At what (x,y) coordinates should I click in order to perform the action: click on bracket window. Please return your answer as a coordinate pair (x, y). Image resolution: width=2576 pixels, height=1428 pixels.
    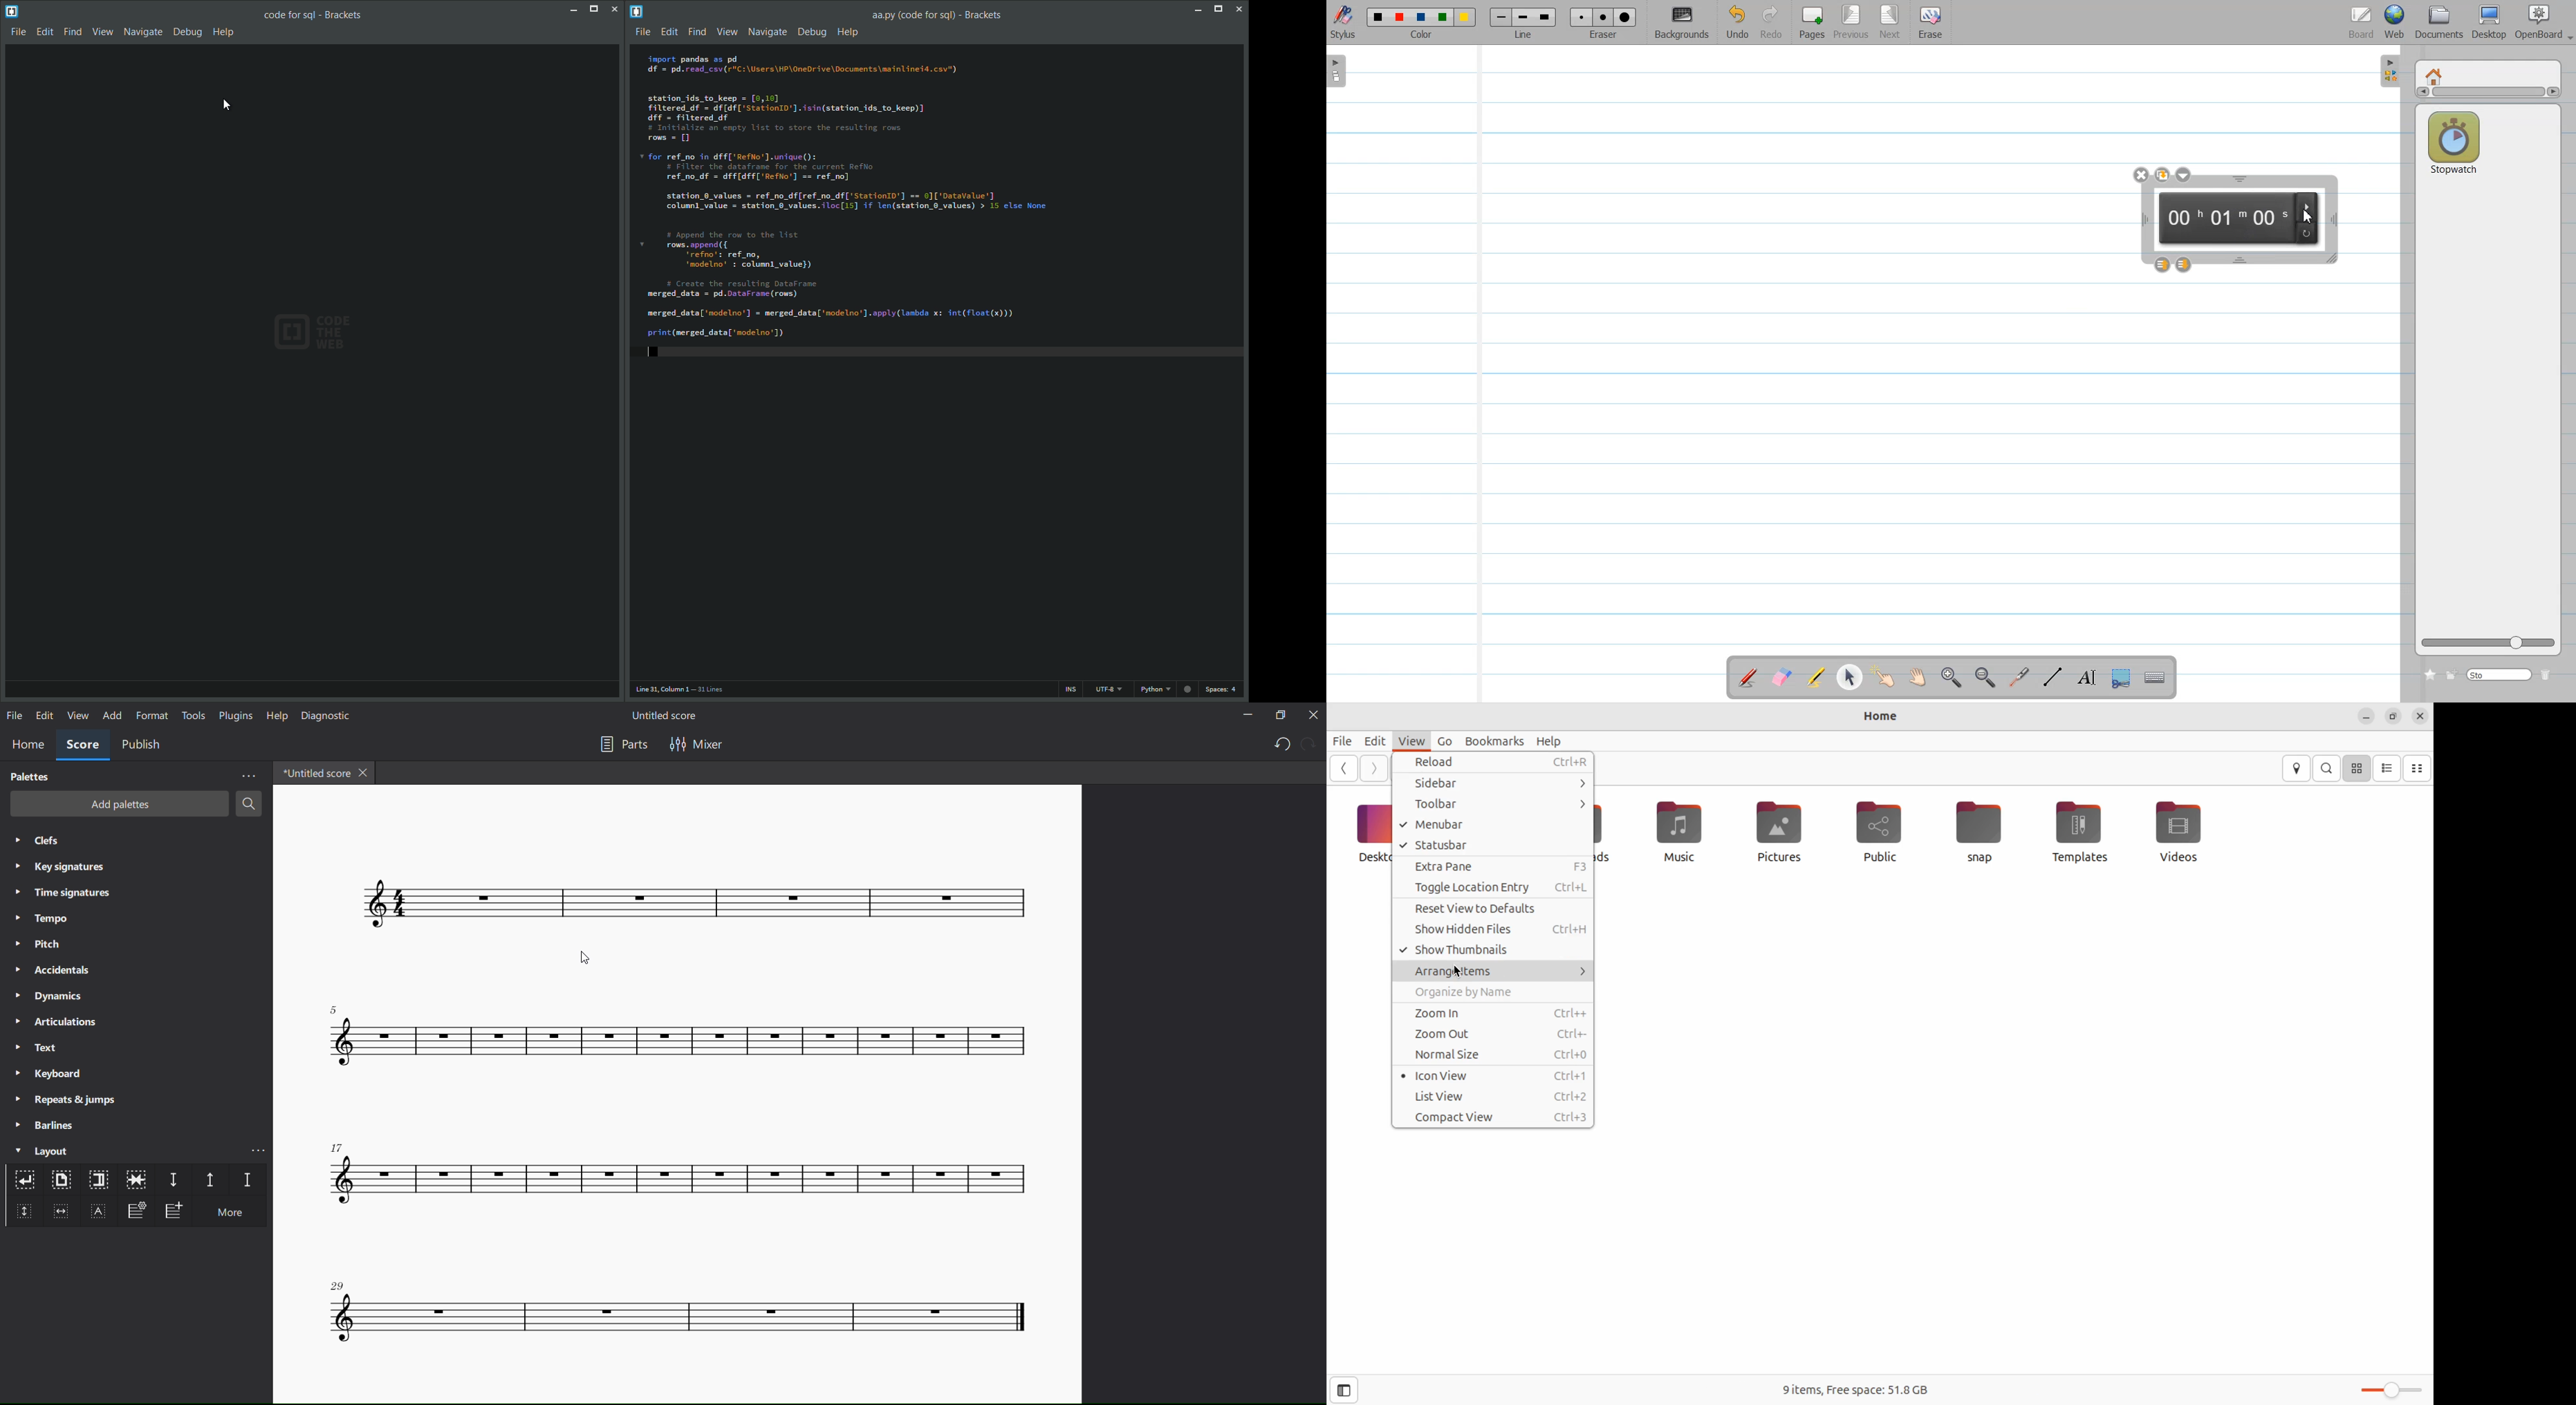
    Looking at the image, I should click on (310, 371).